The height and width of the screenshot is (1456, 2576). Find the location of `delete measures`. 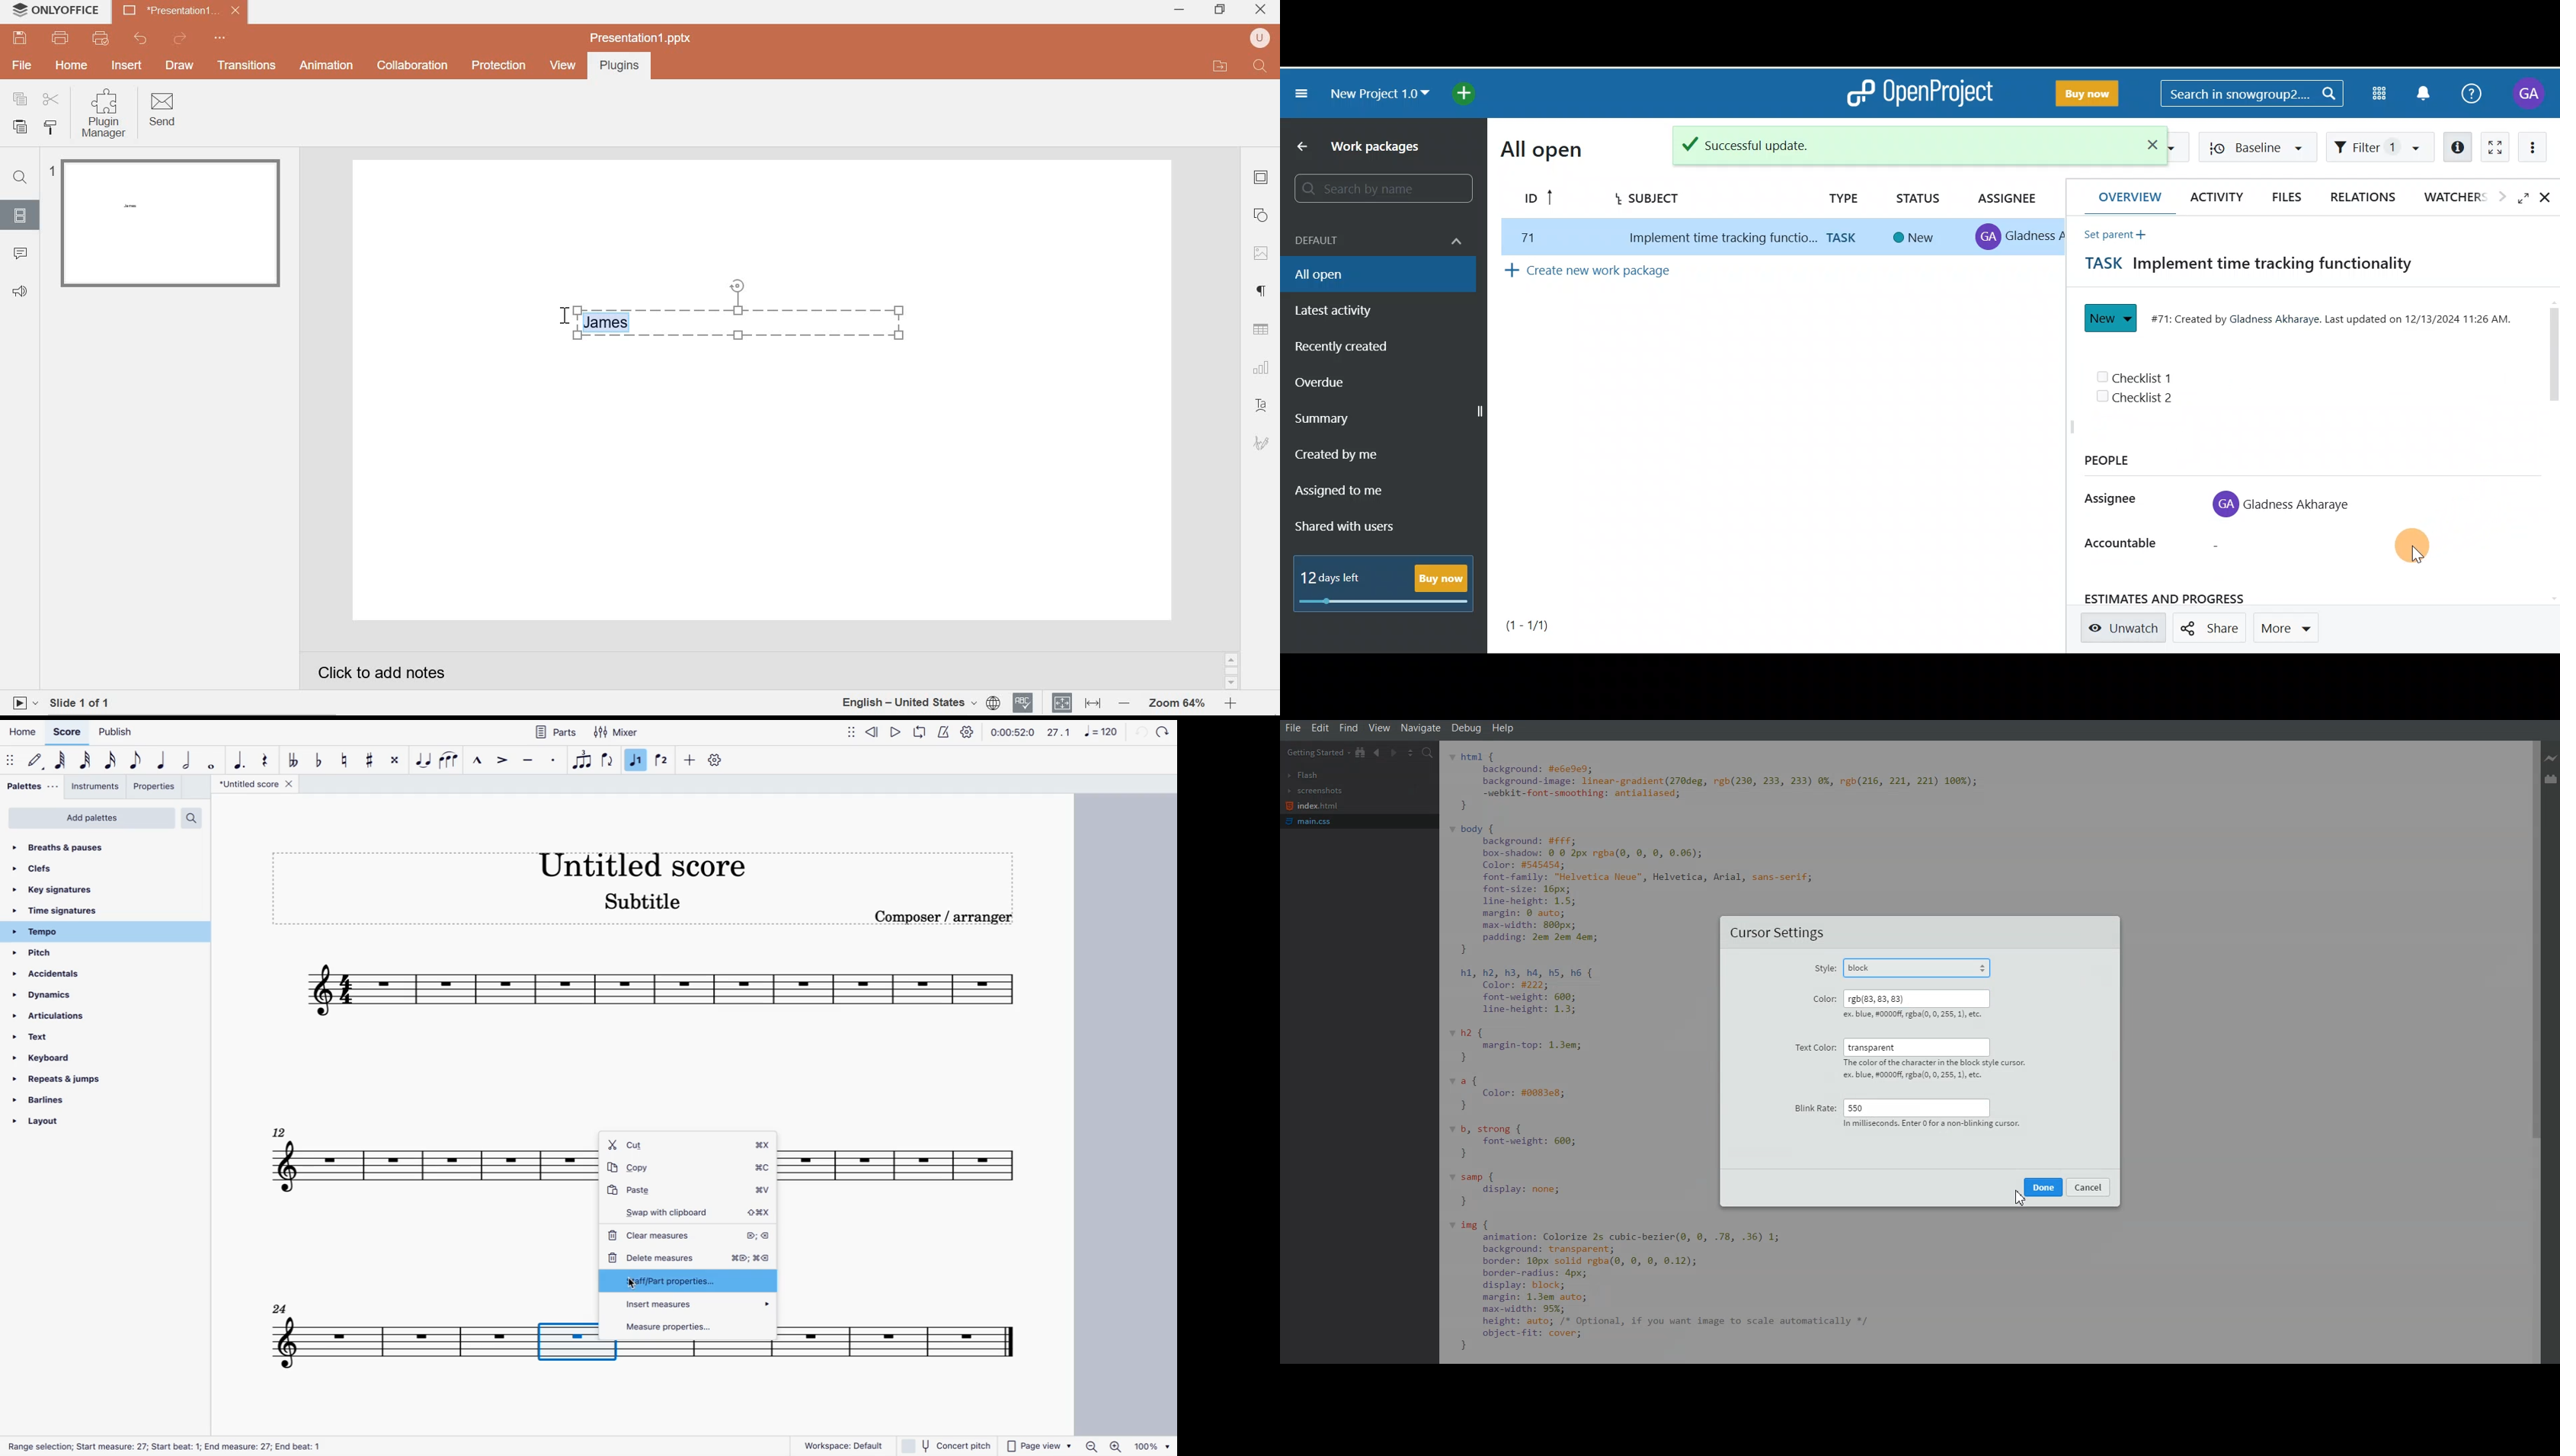

delete measures is located at coordinates (689, 1258).